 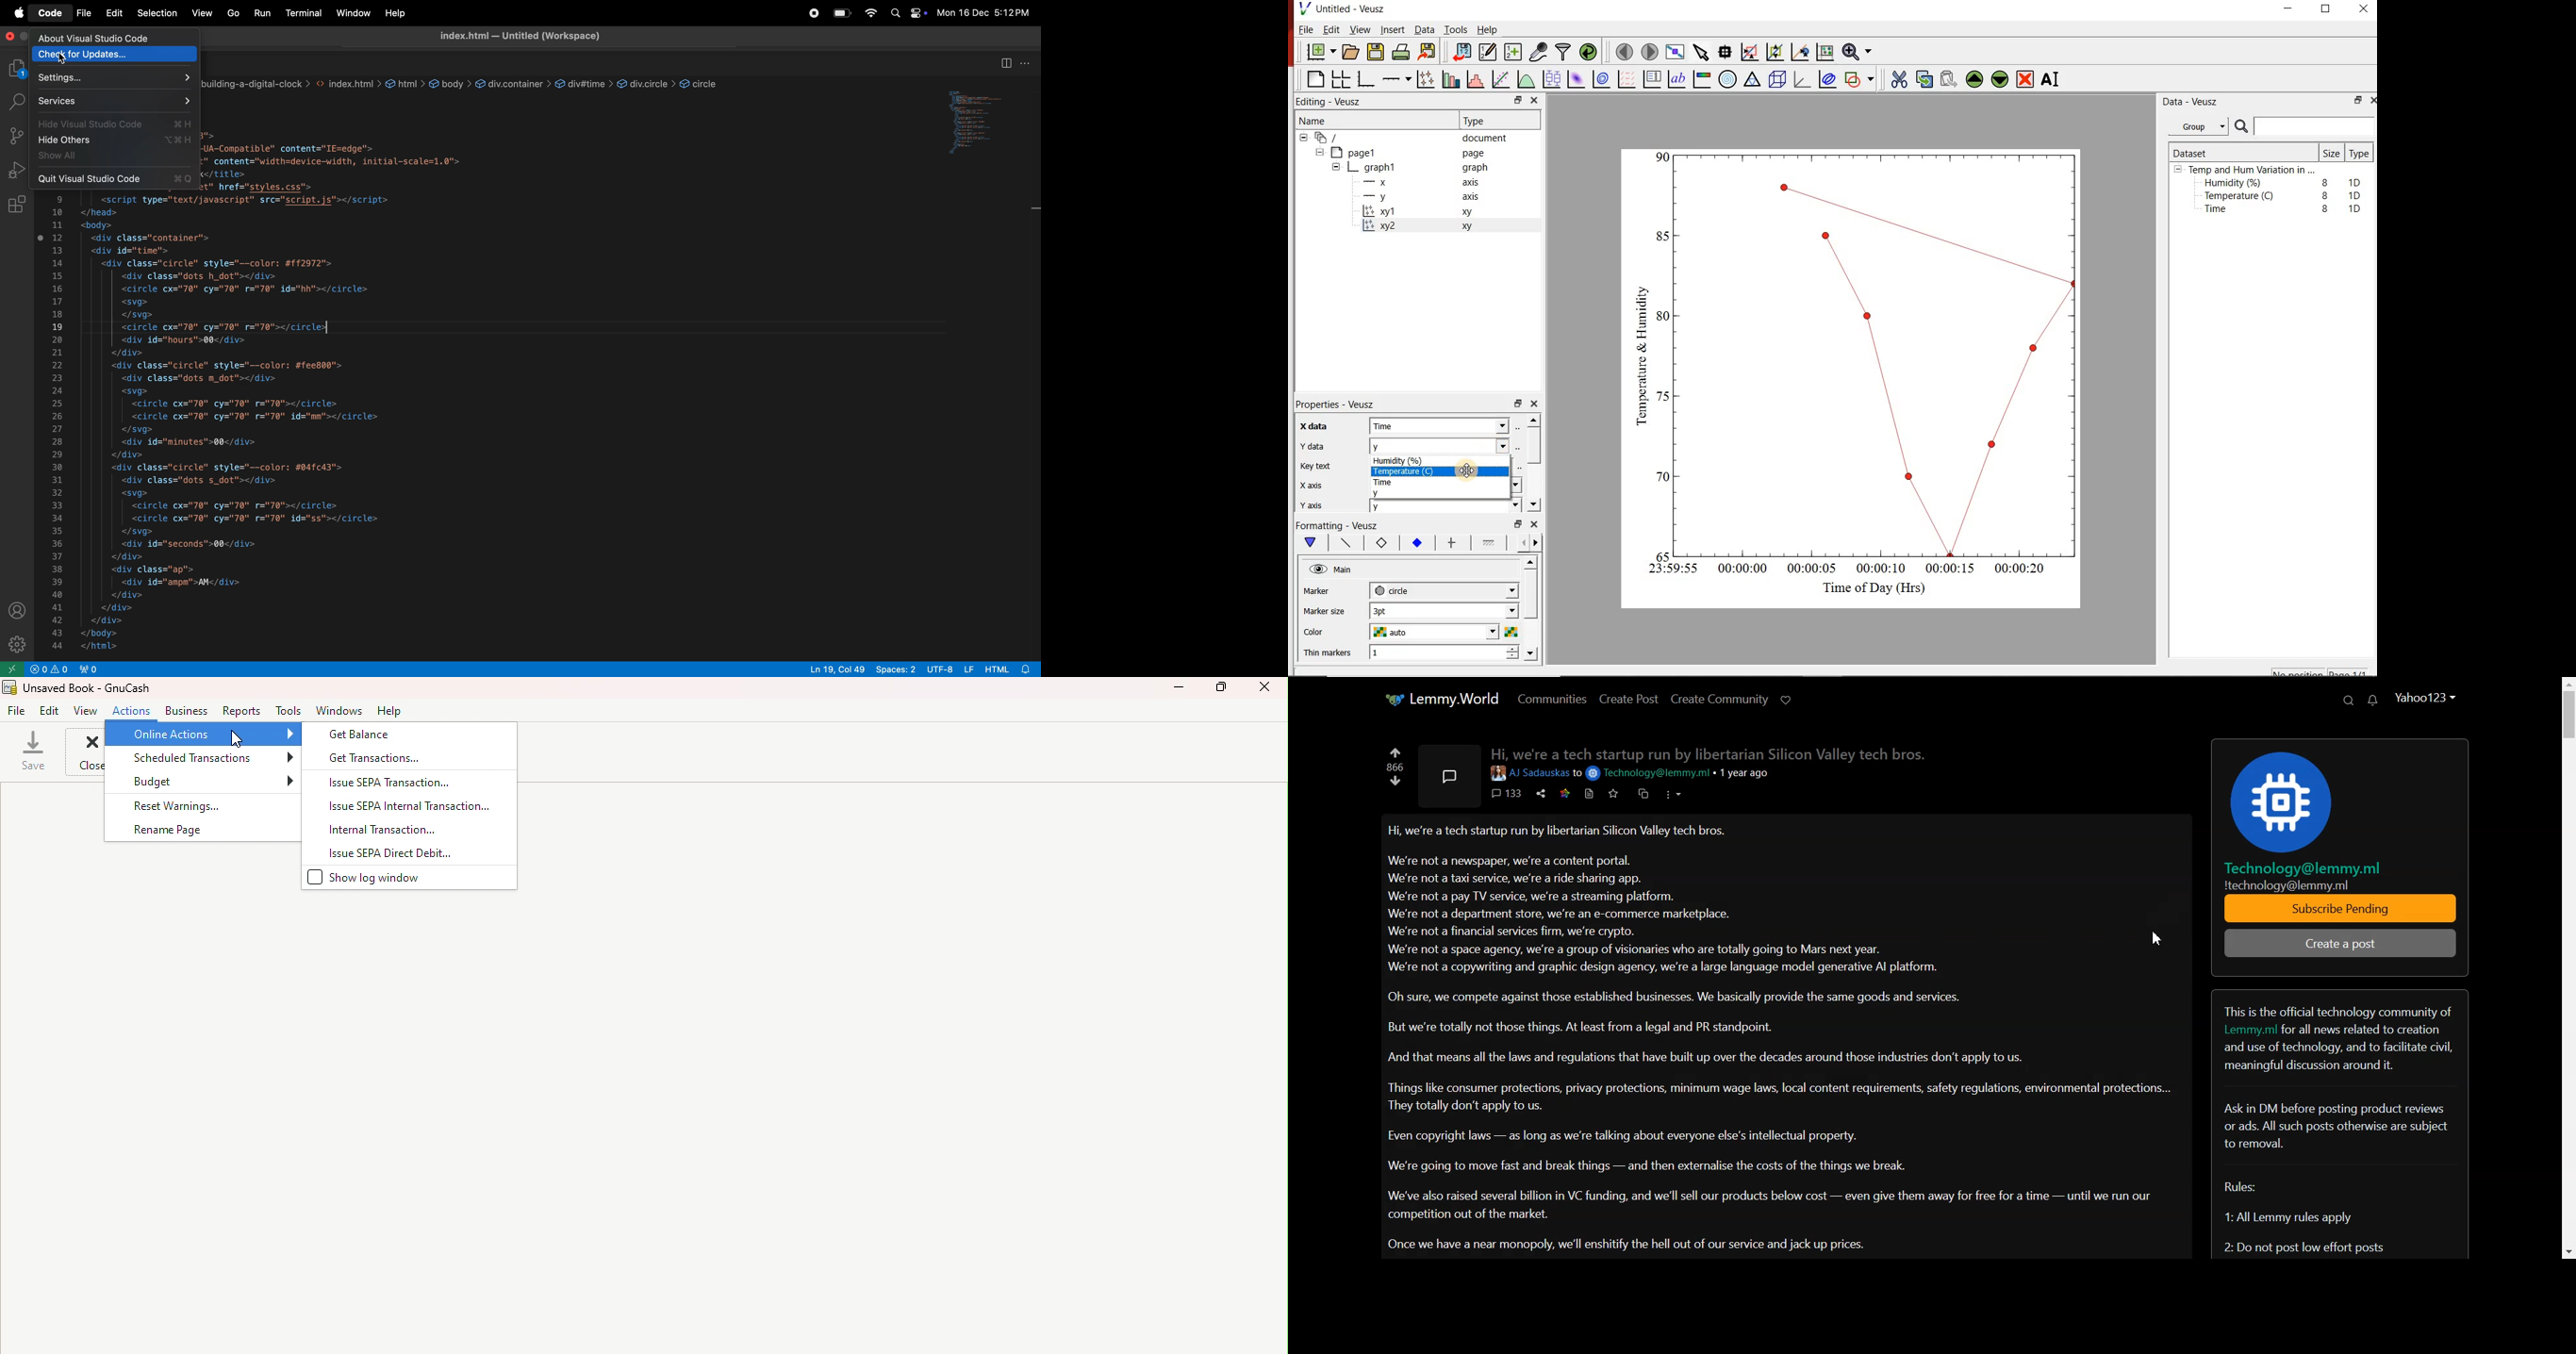 I want to click on plot a 2d dataset as contours, so click(x=1604, y=80).